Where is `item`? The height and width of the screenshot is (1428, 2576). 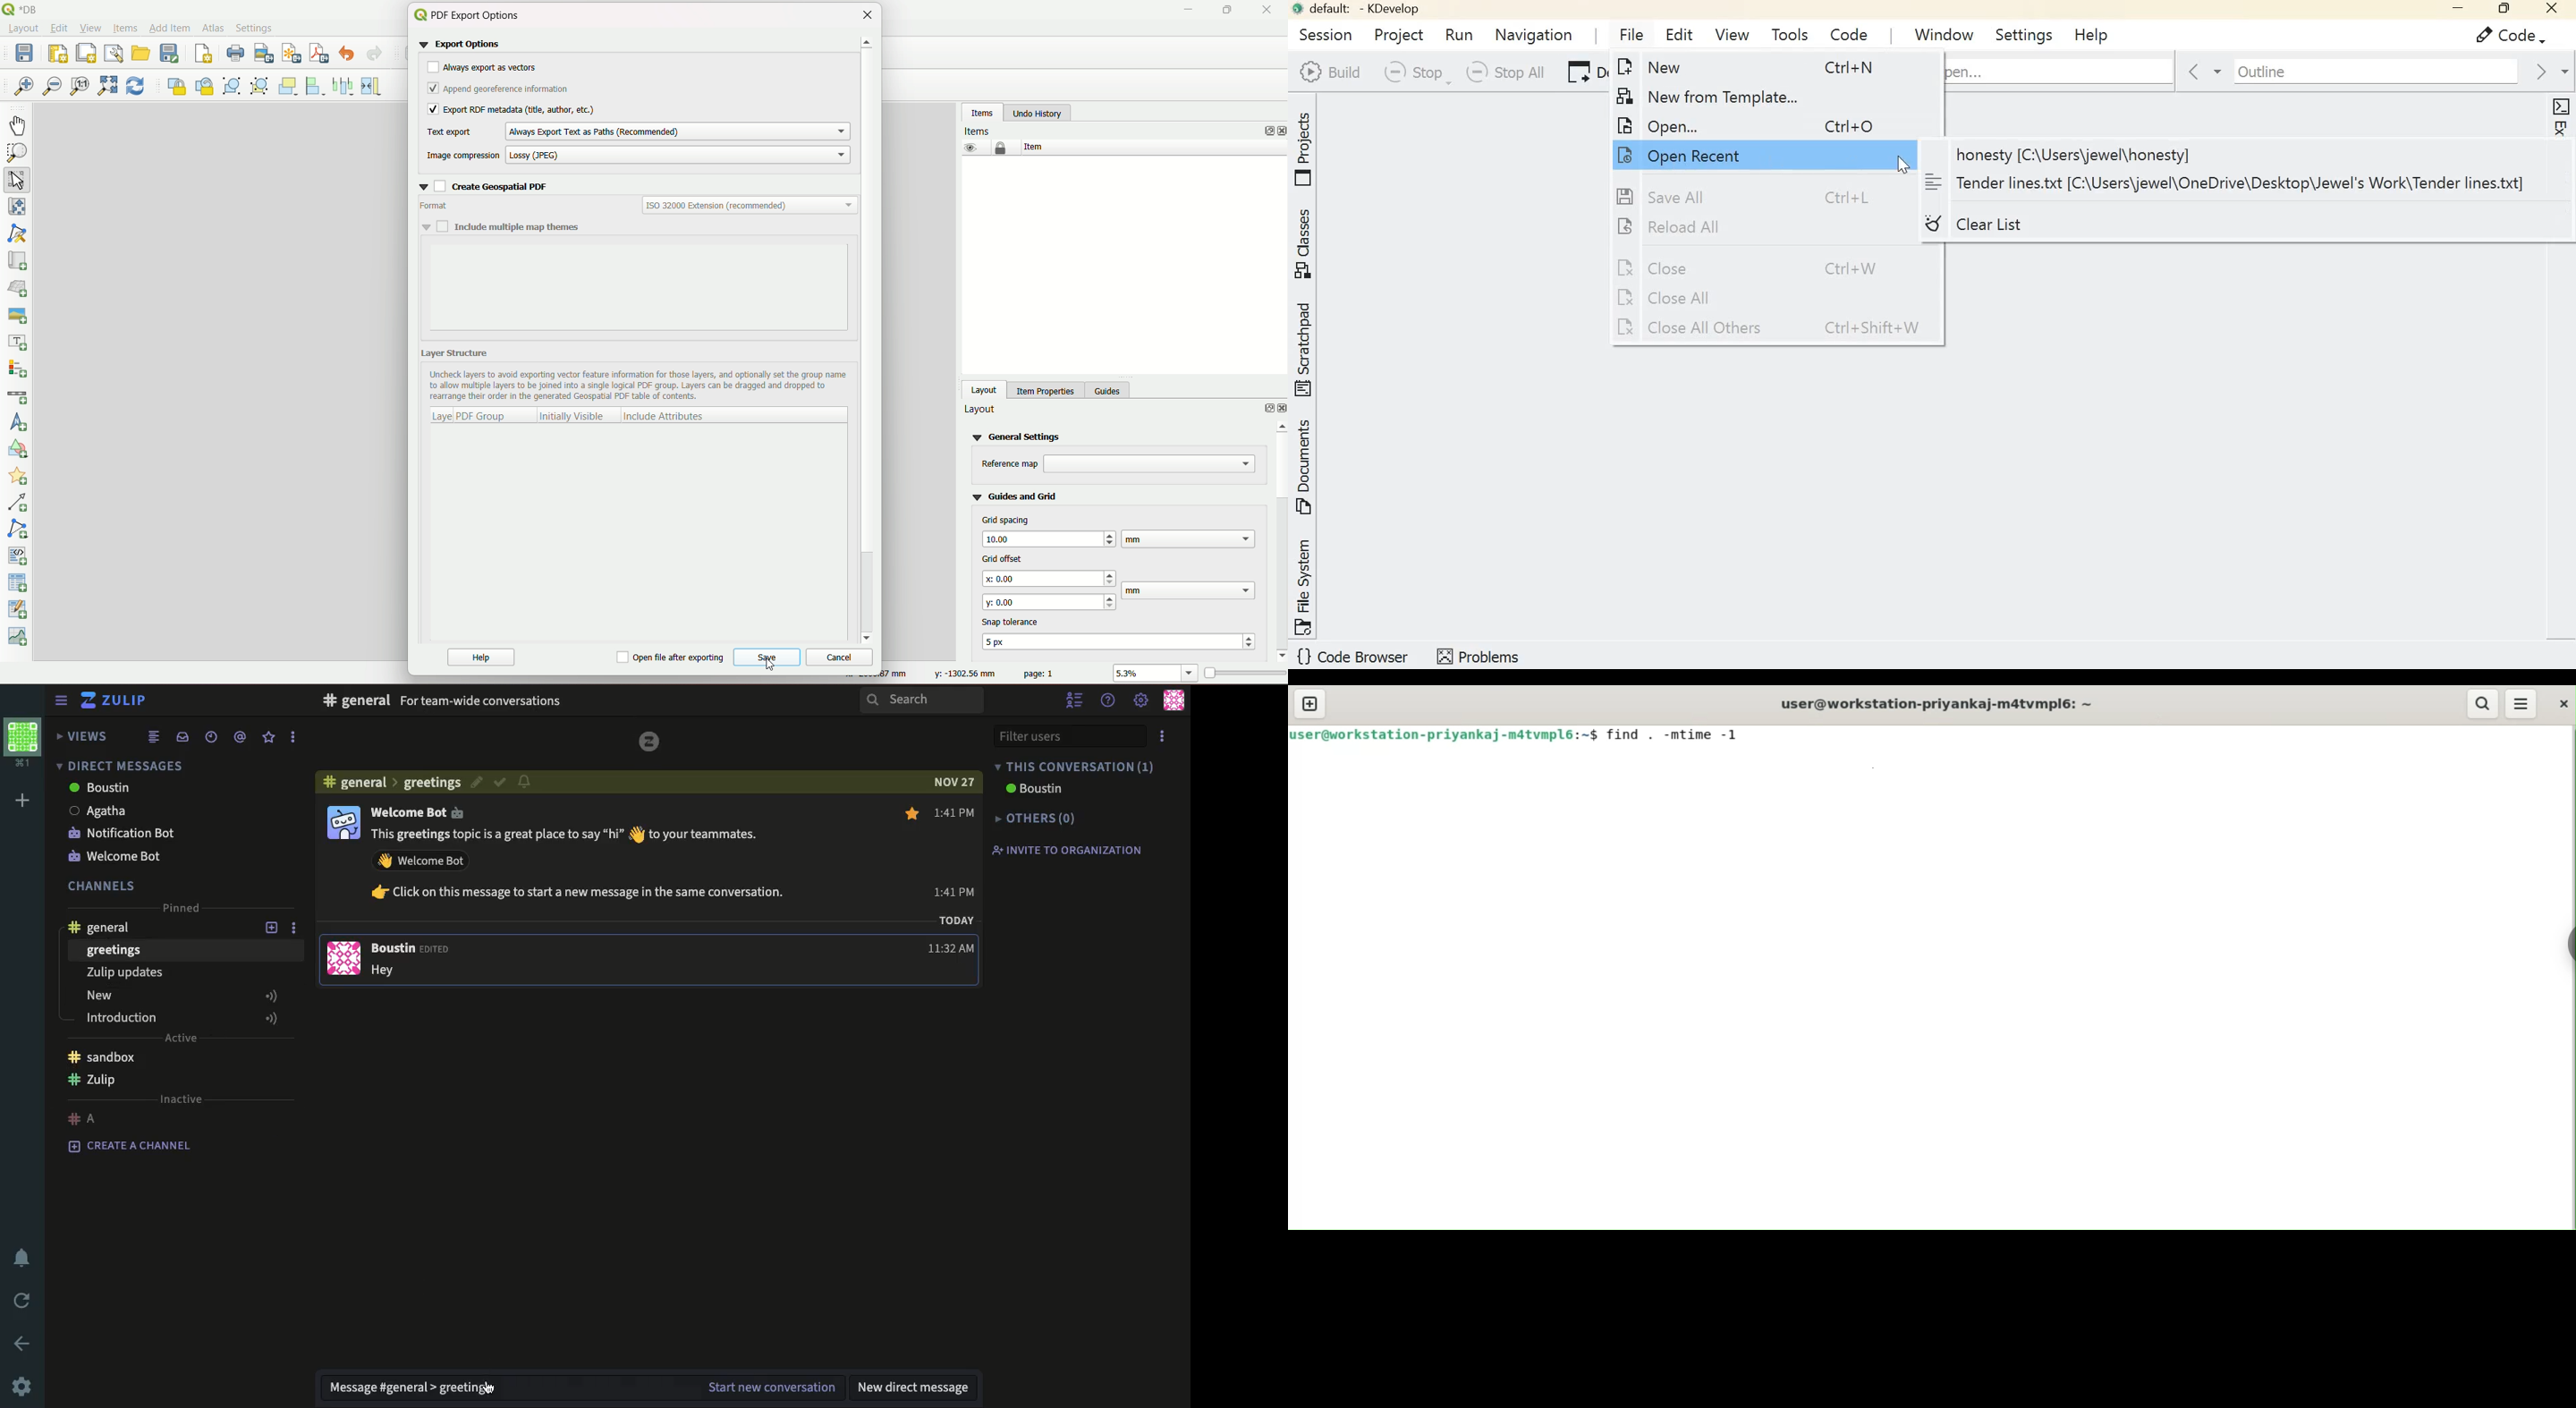
item is located at coordinates (1032, 147).